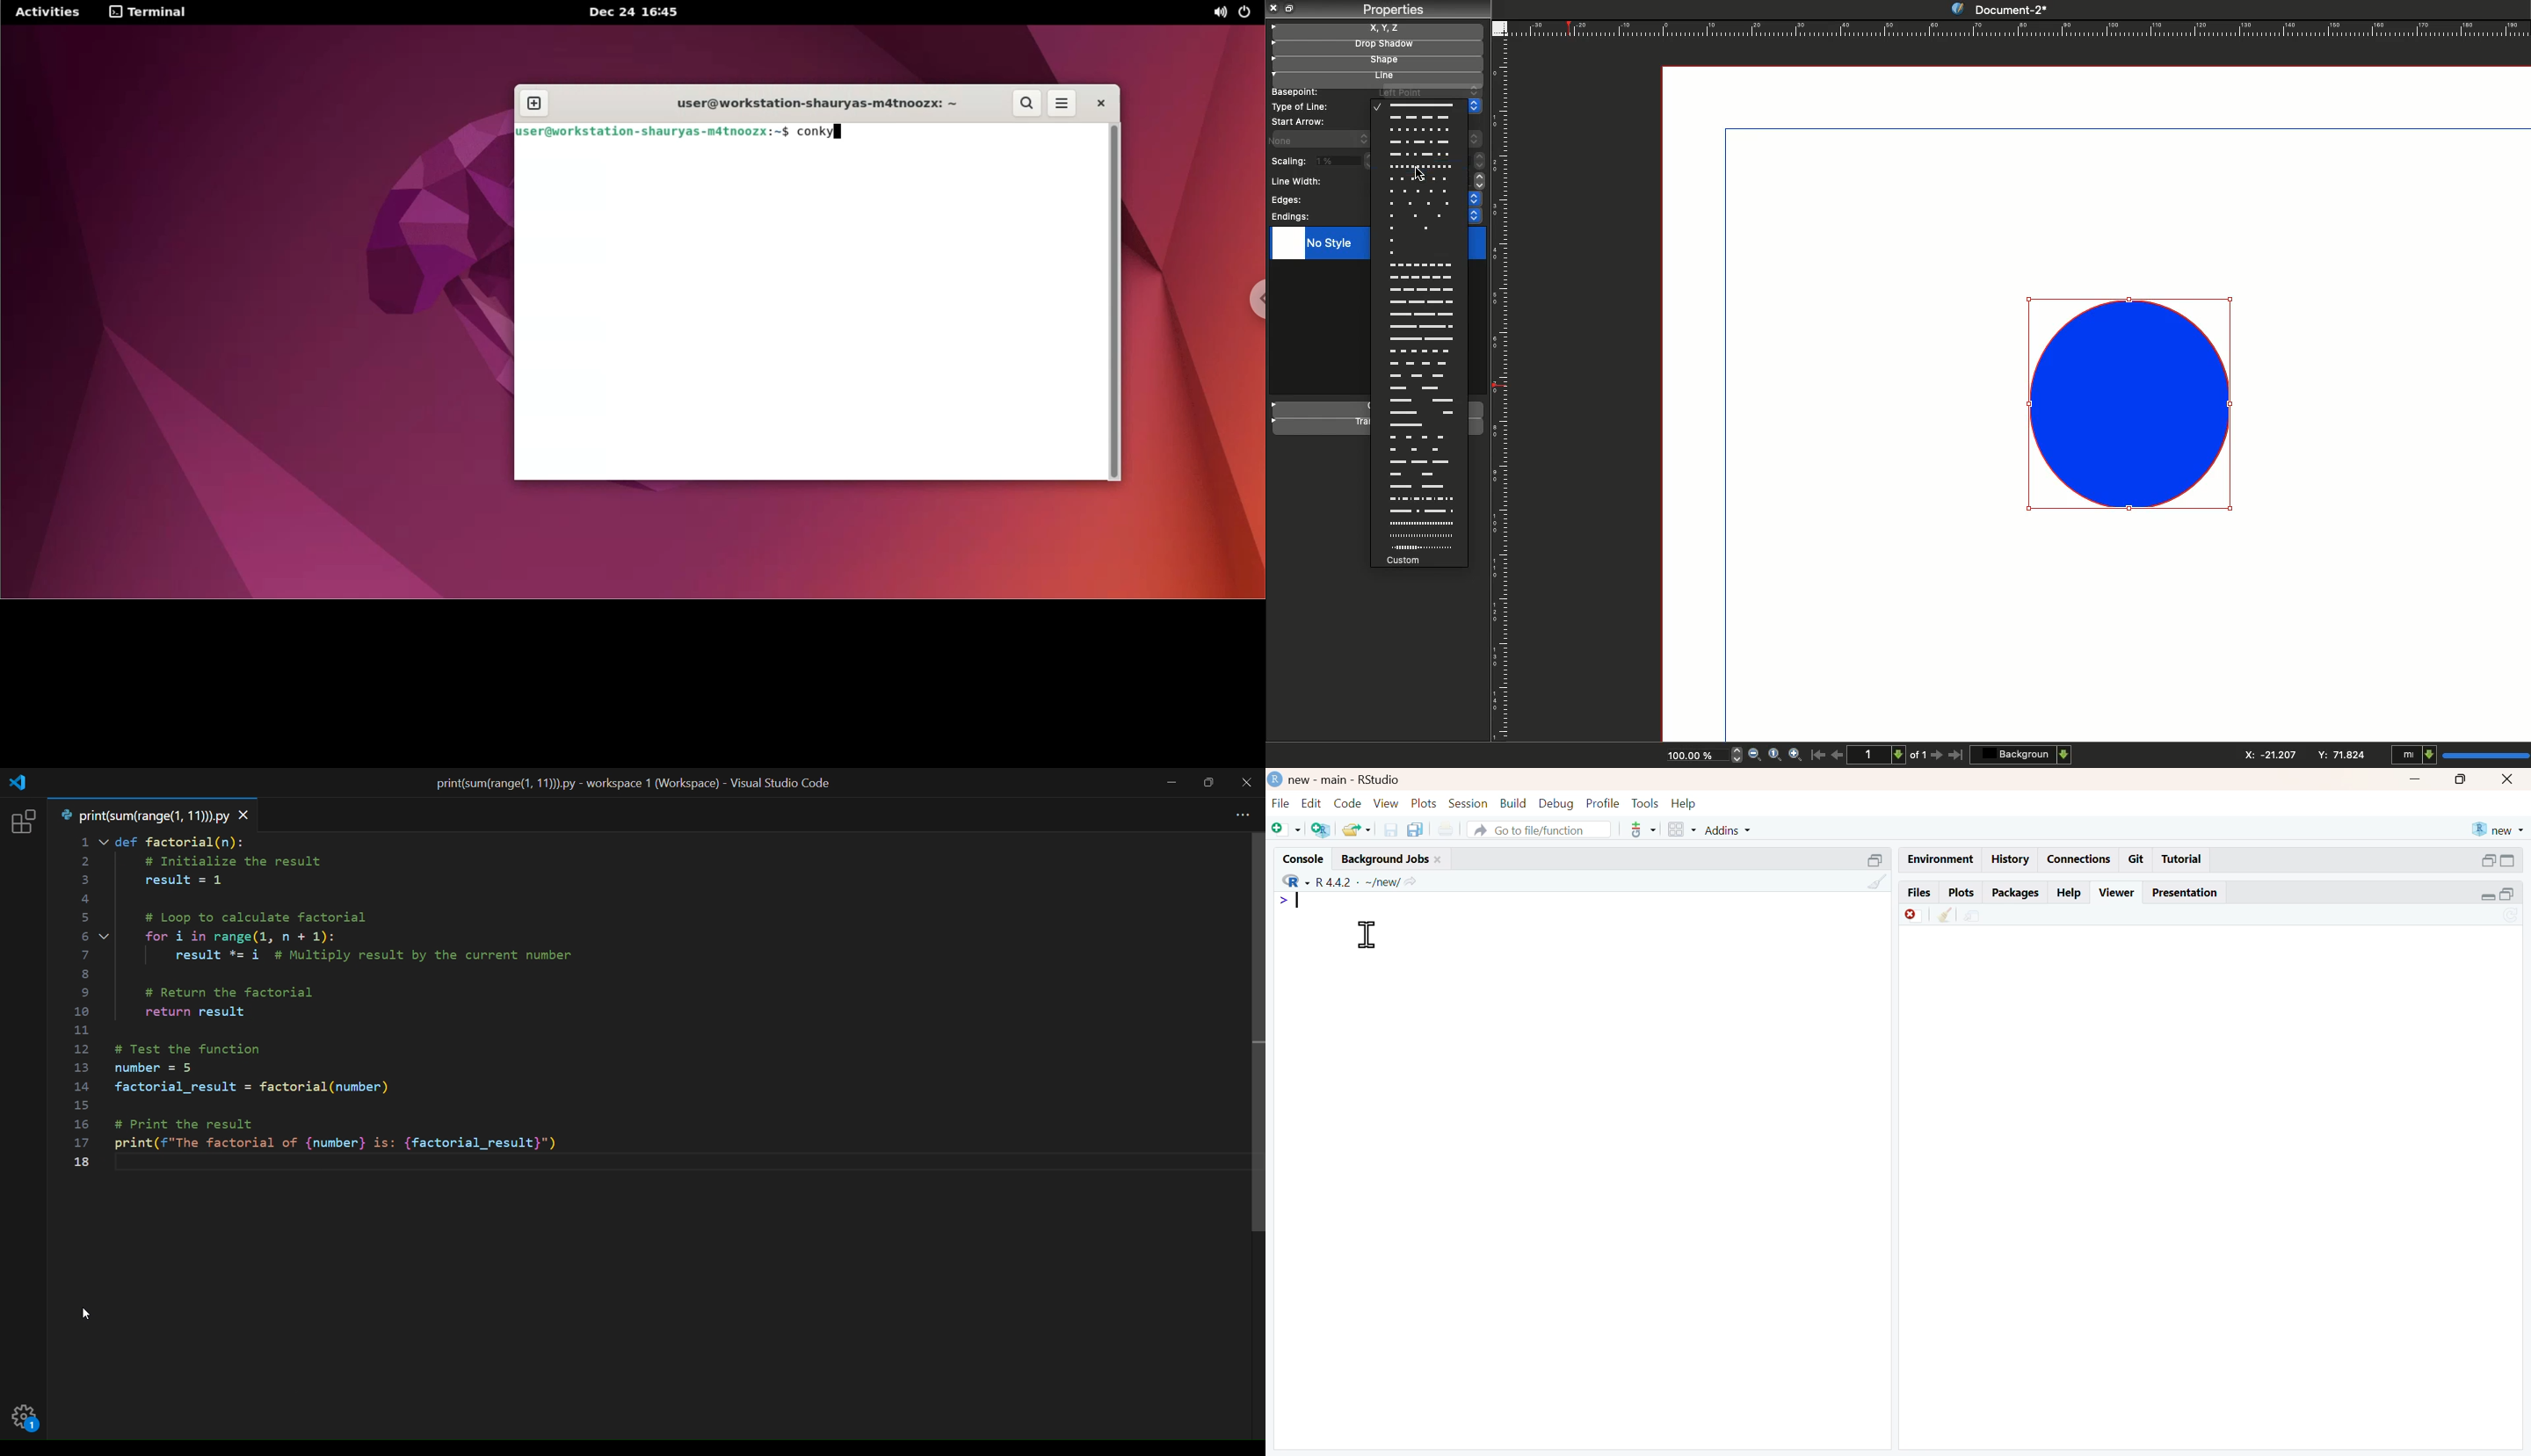  Describe the element at coordinates (2019, 28) in the screenshot. I see `Ruler` at that location.